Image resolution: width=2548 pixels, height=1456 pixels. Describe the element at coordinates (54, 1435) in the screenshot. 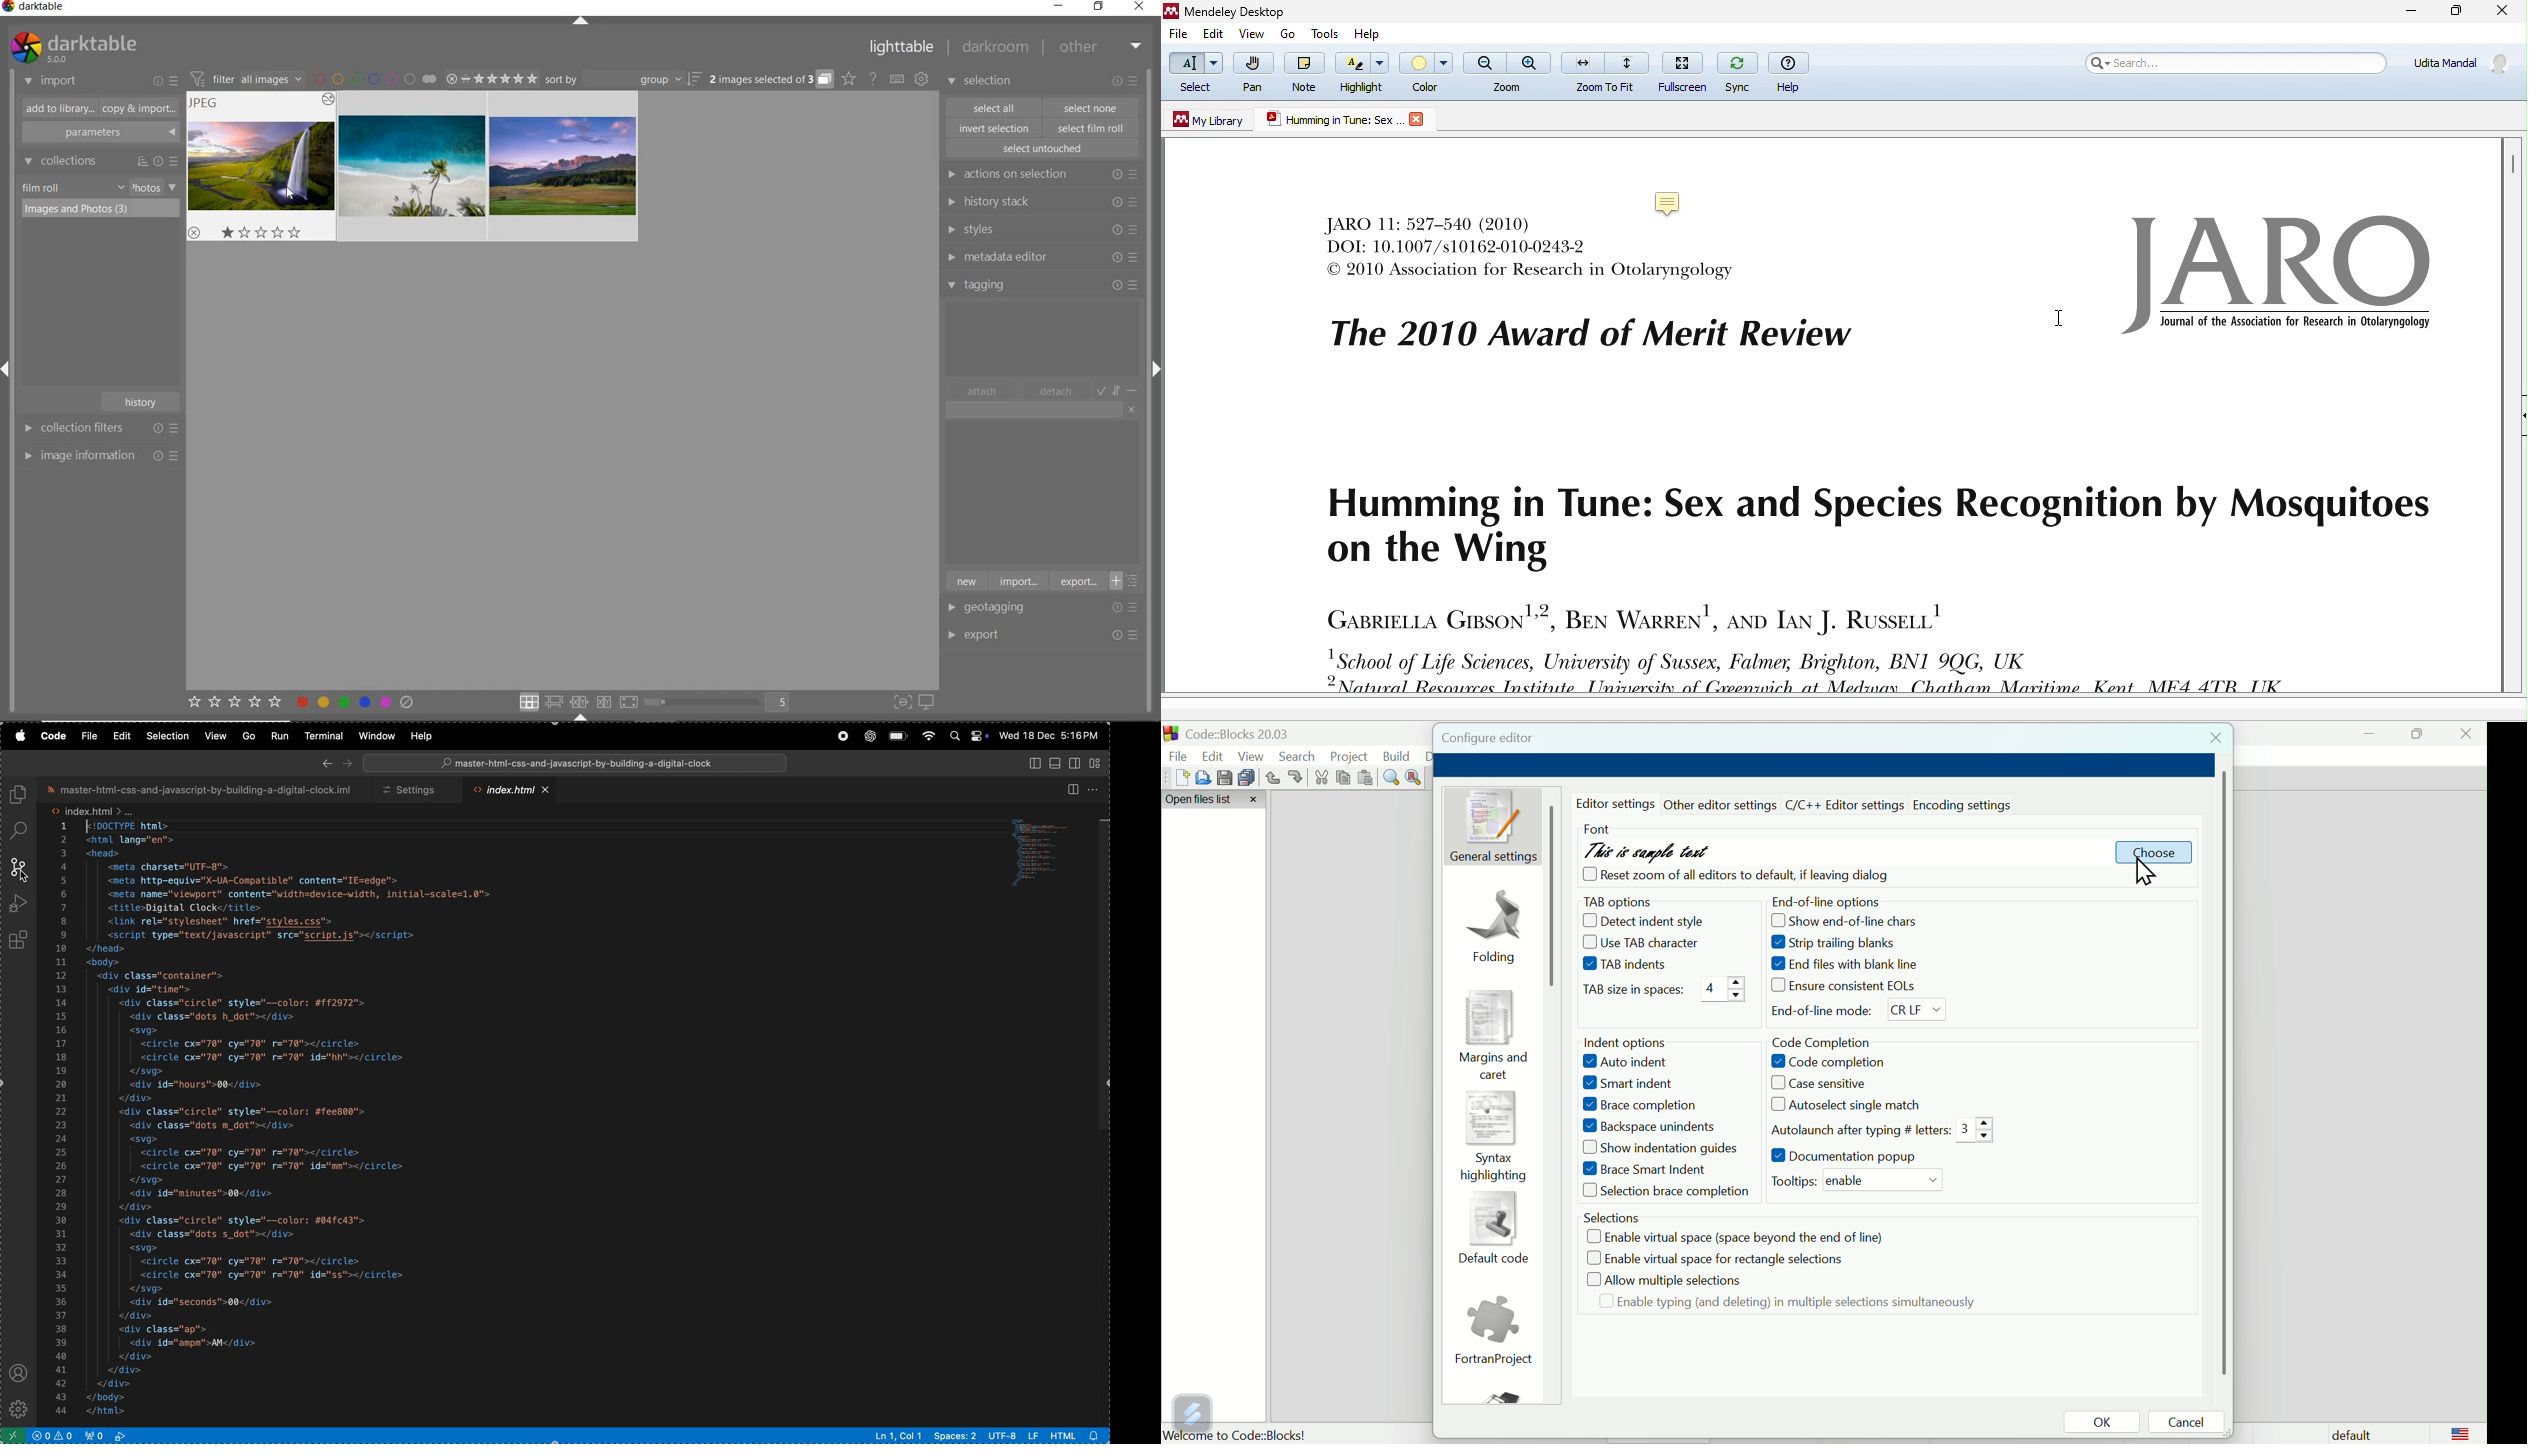

I see `no problems` at that location.